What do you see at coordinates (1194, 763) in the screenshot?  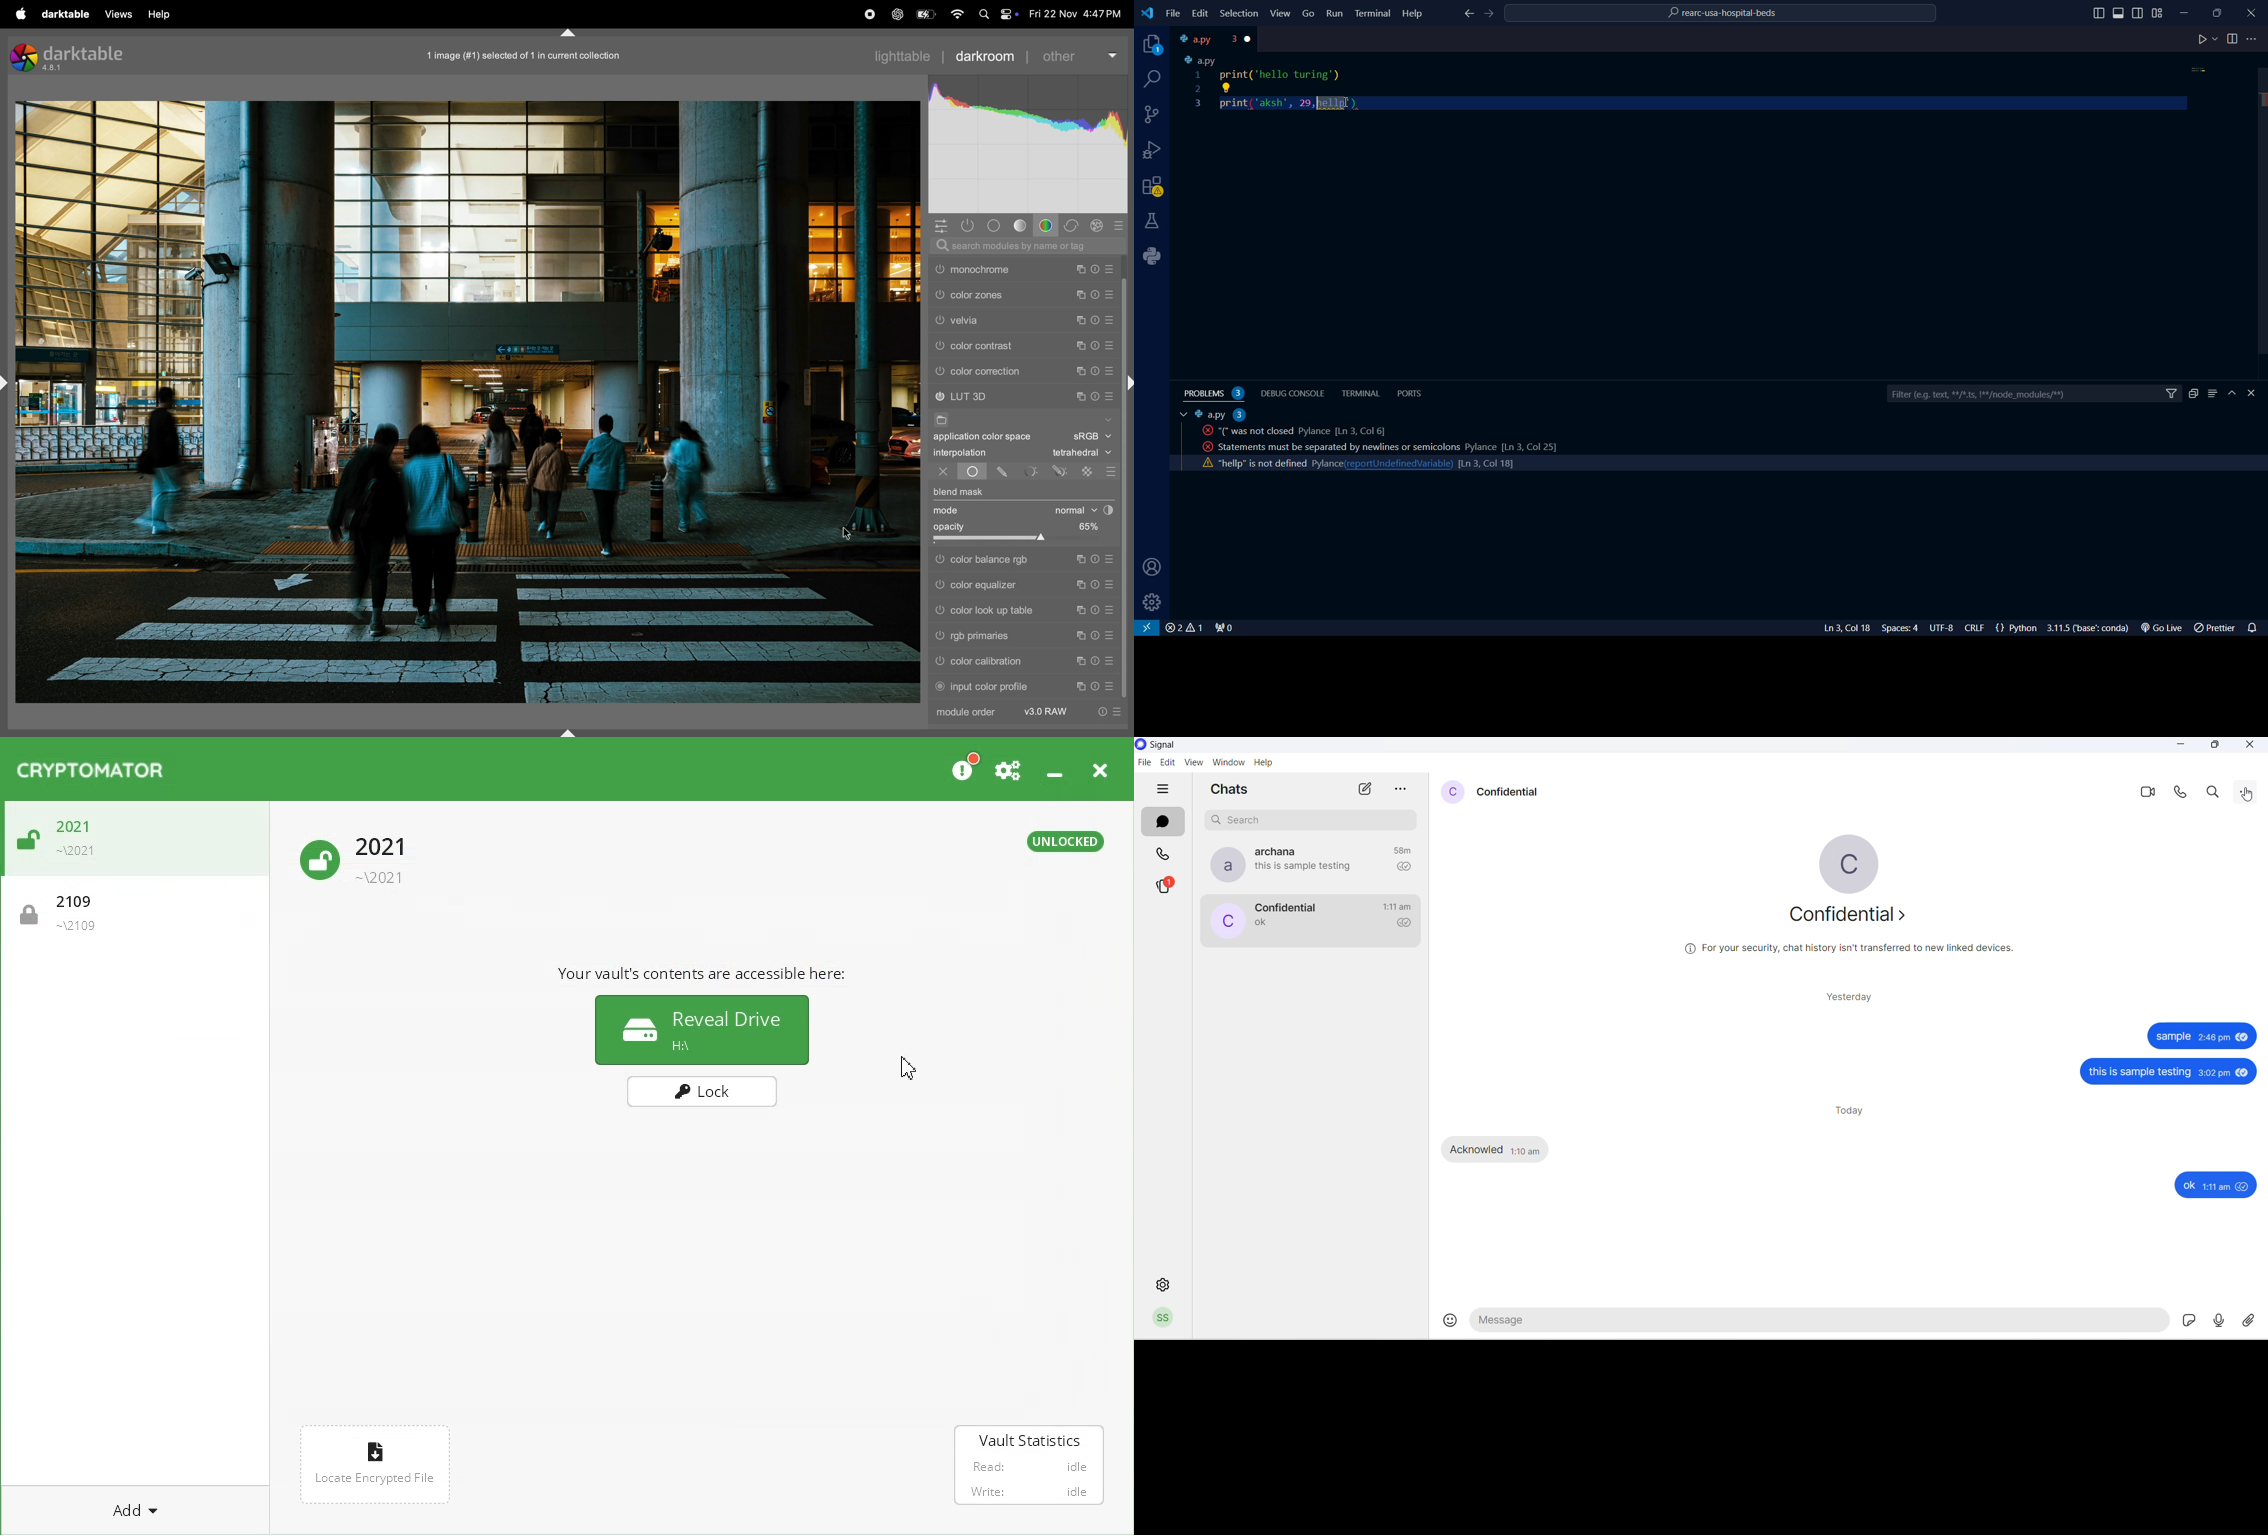 I see `view` at bounding box center [1194, 763].